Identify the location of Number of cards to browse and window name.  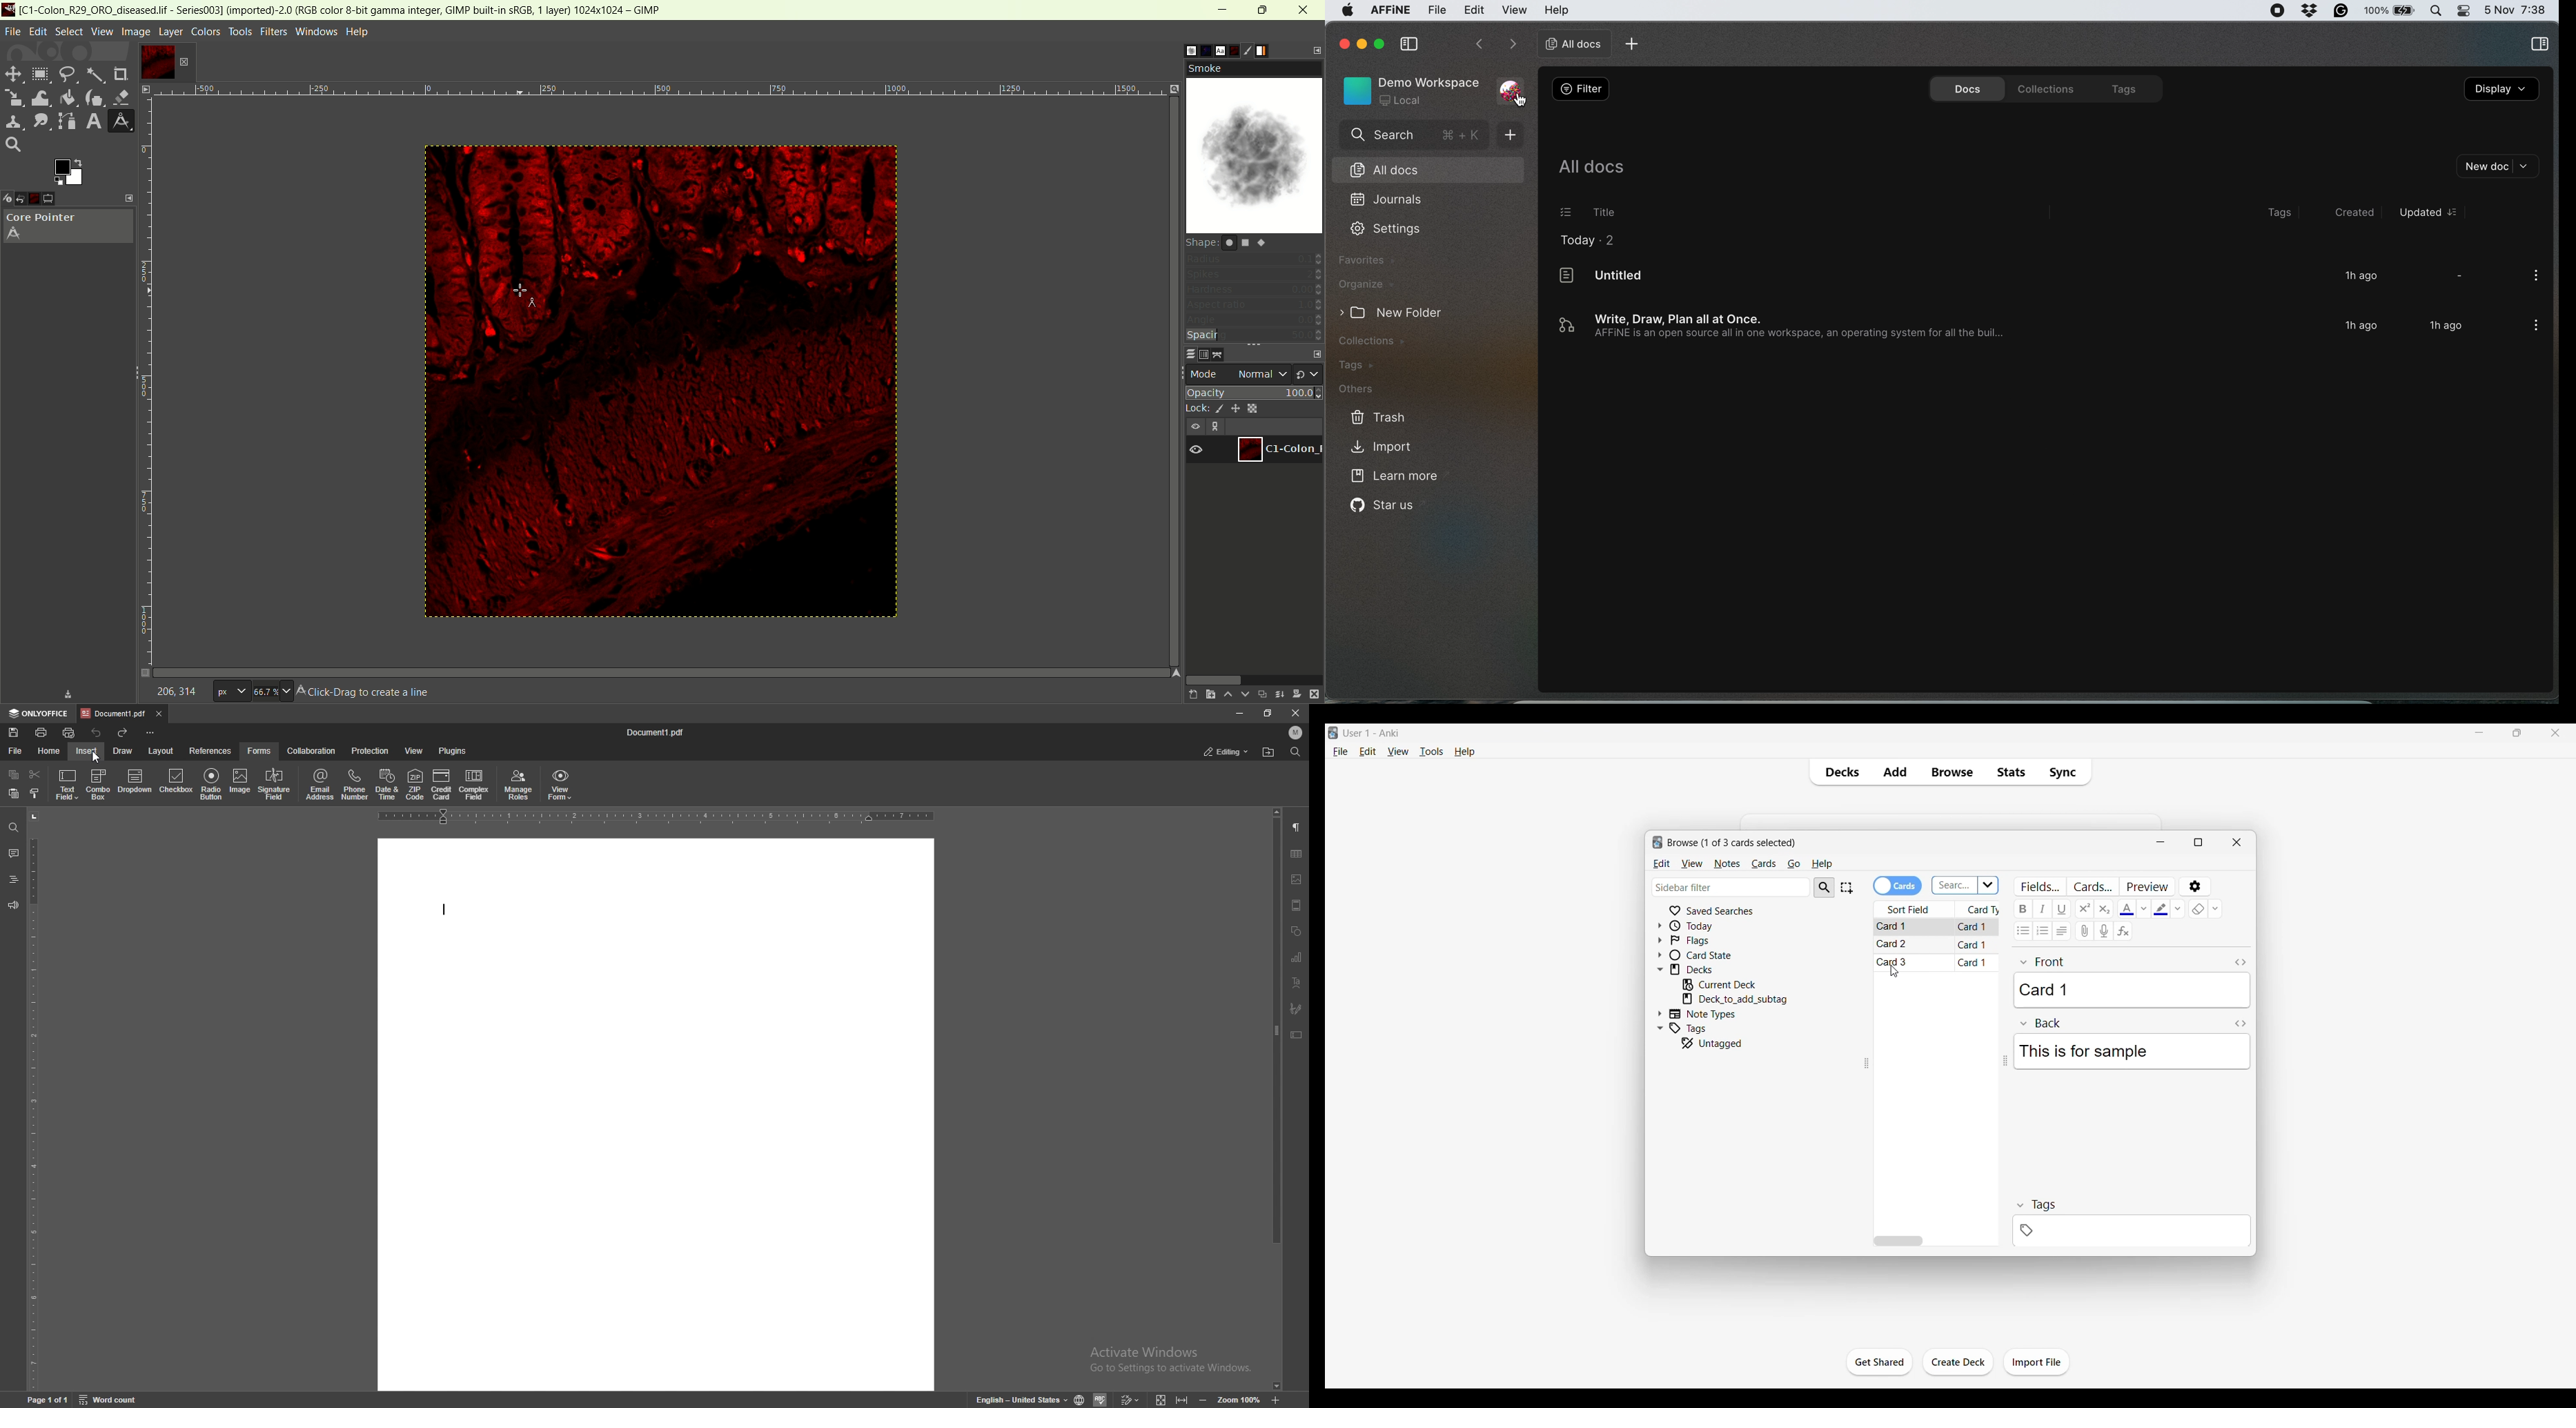
(1732, 843).